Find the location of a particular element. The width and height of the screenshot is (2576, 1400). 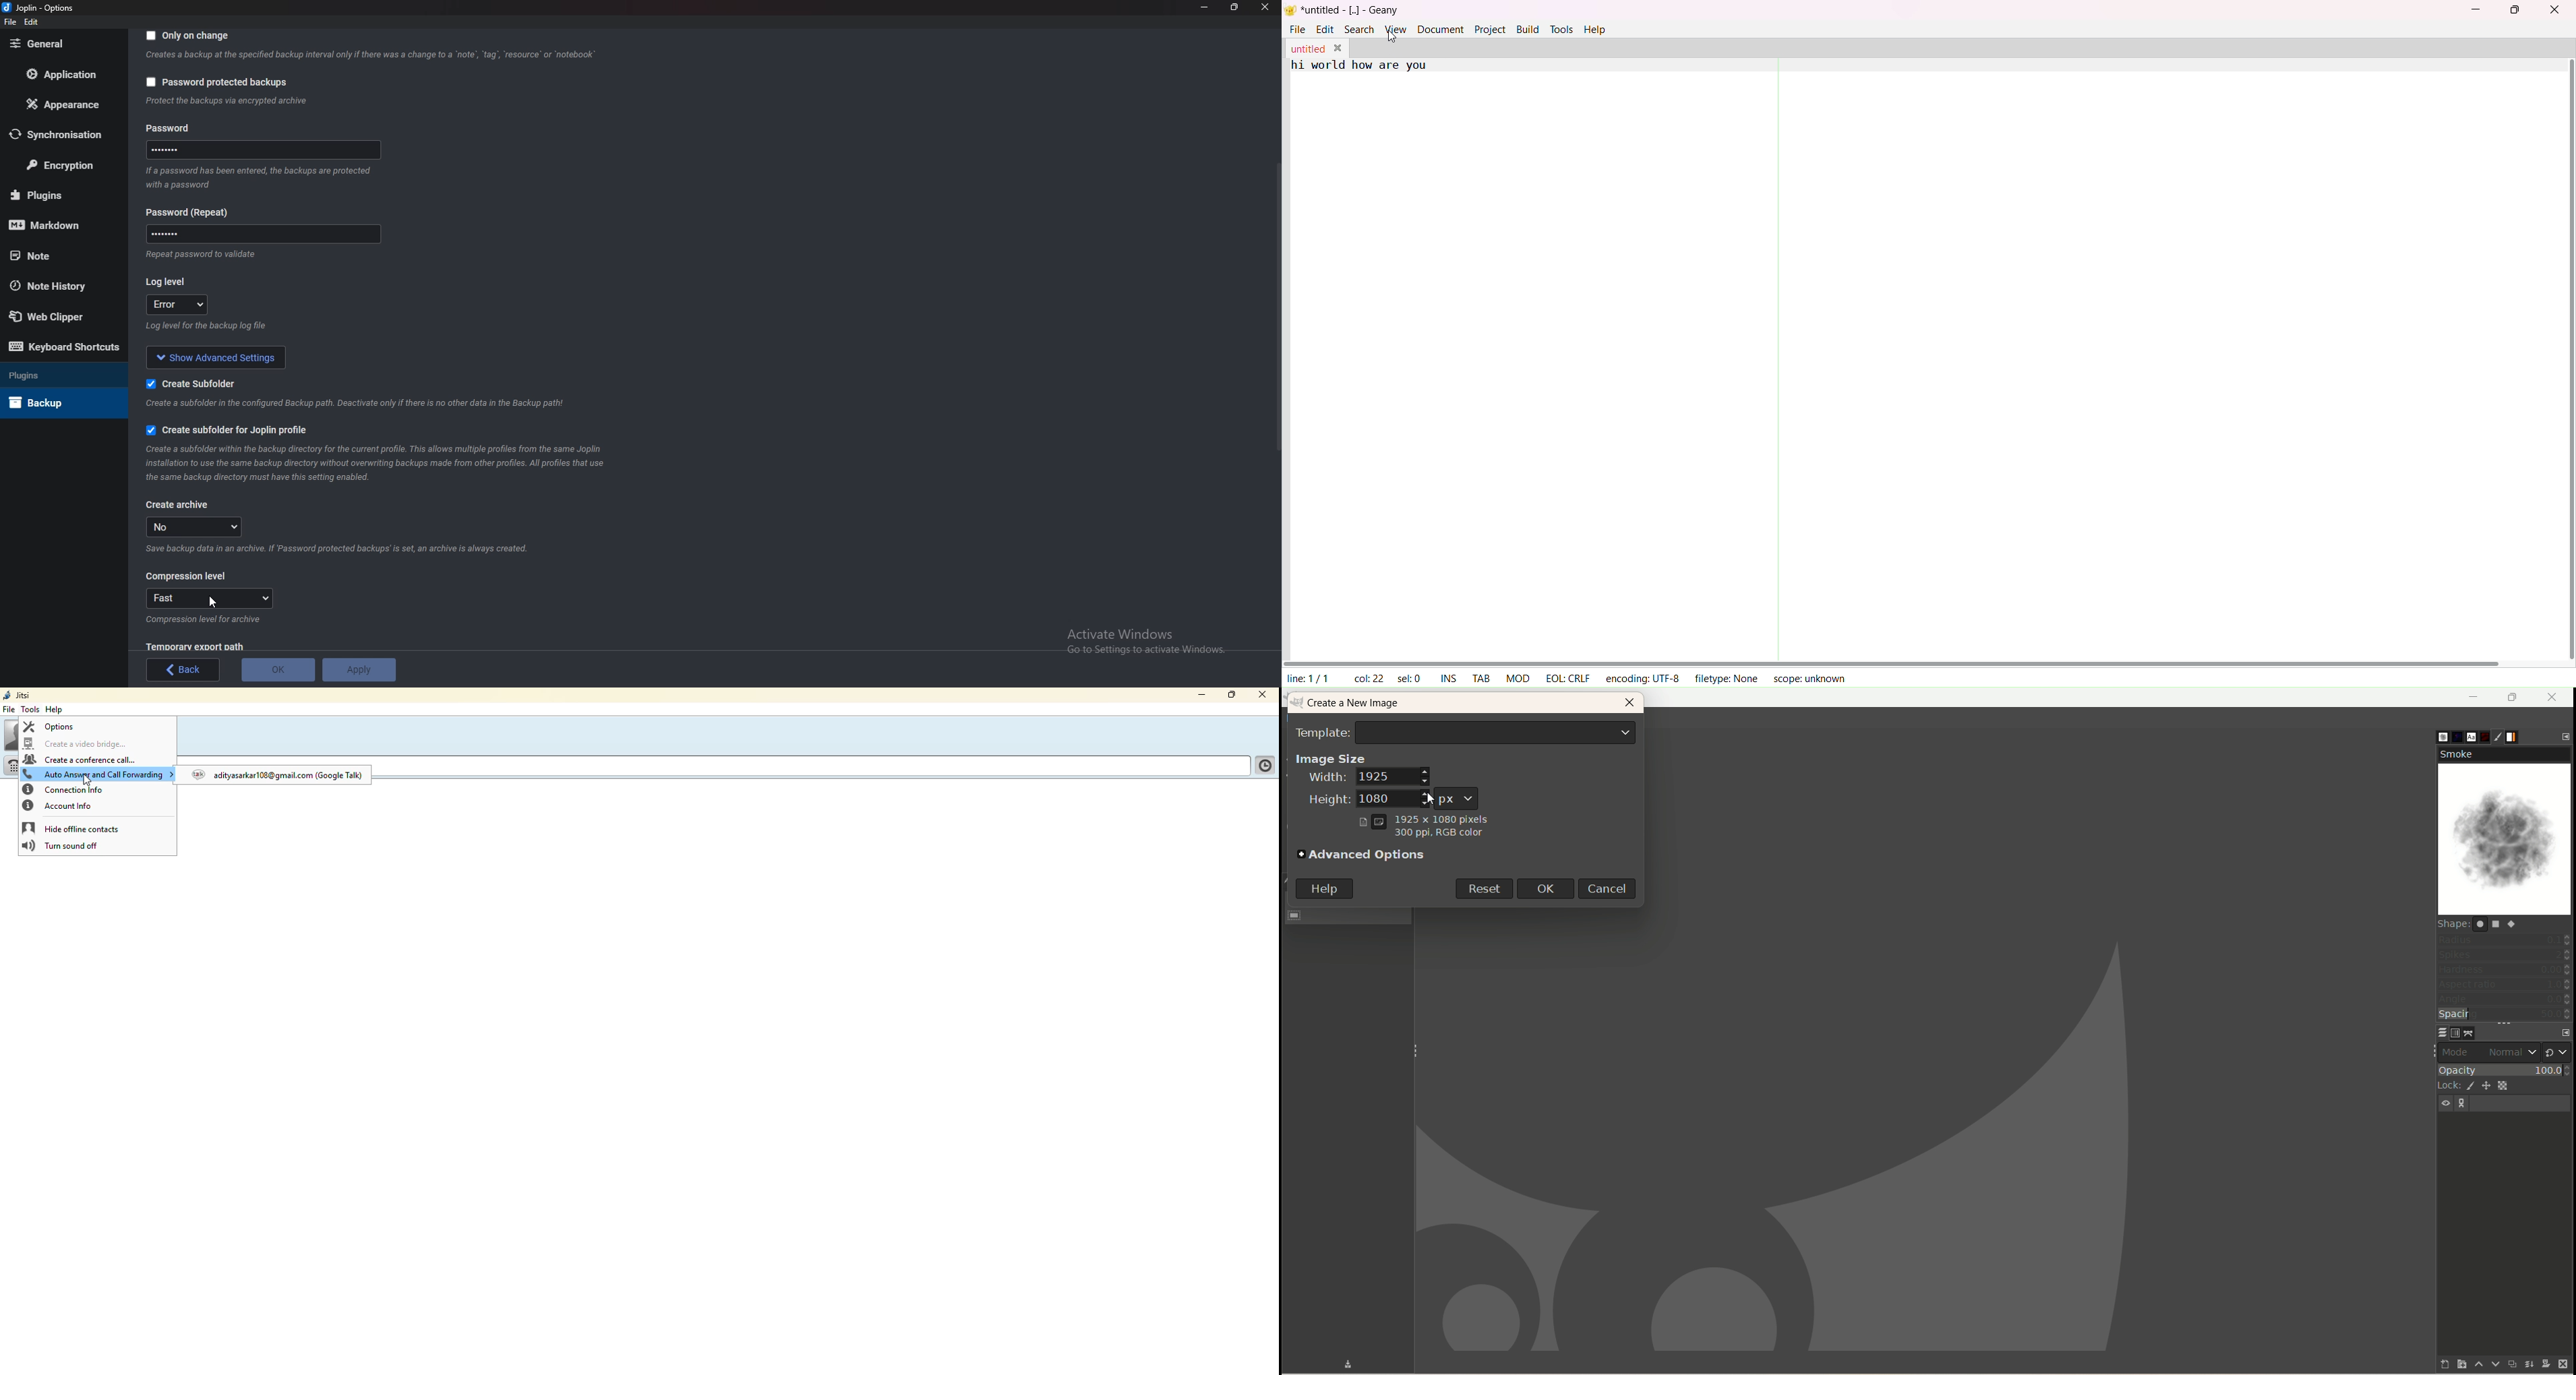

Password is located at coordinates (188, 127).